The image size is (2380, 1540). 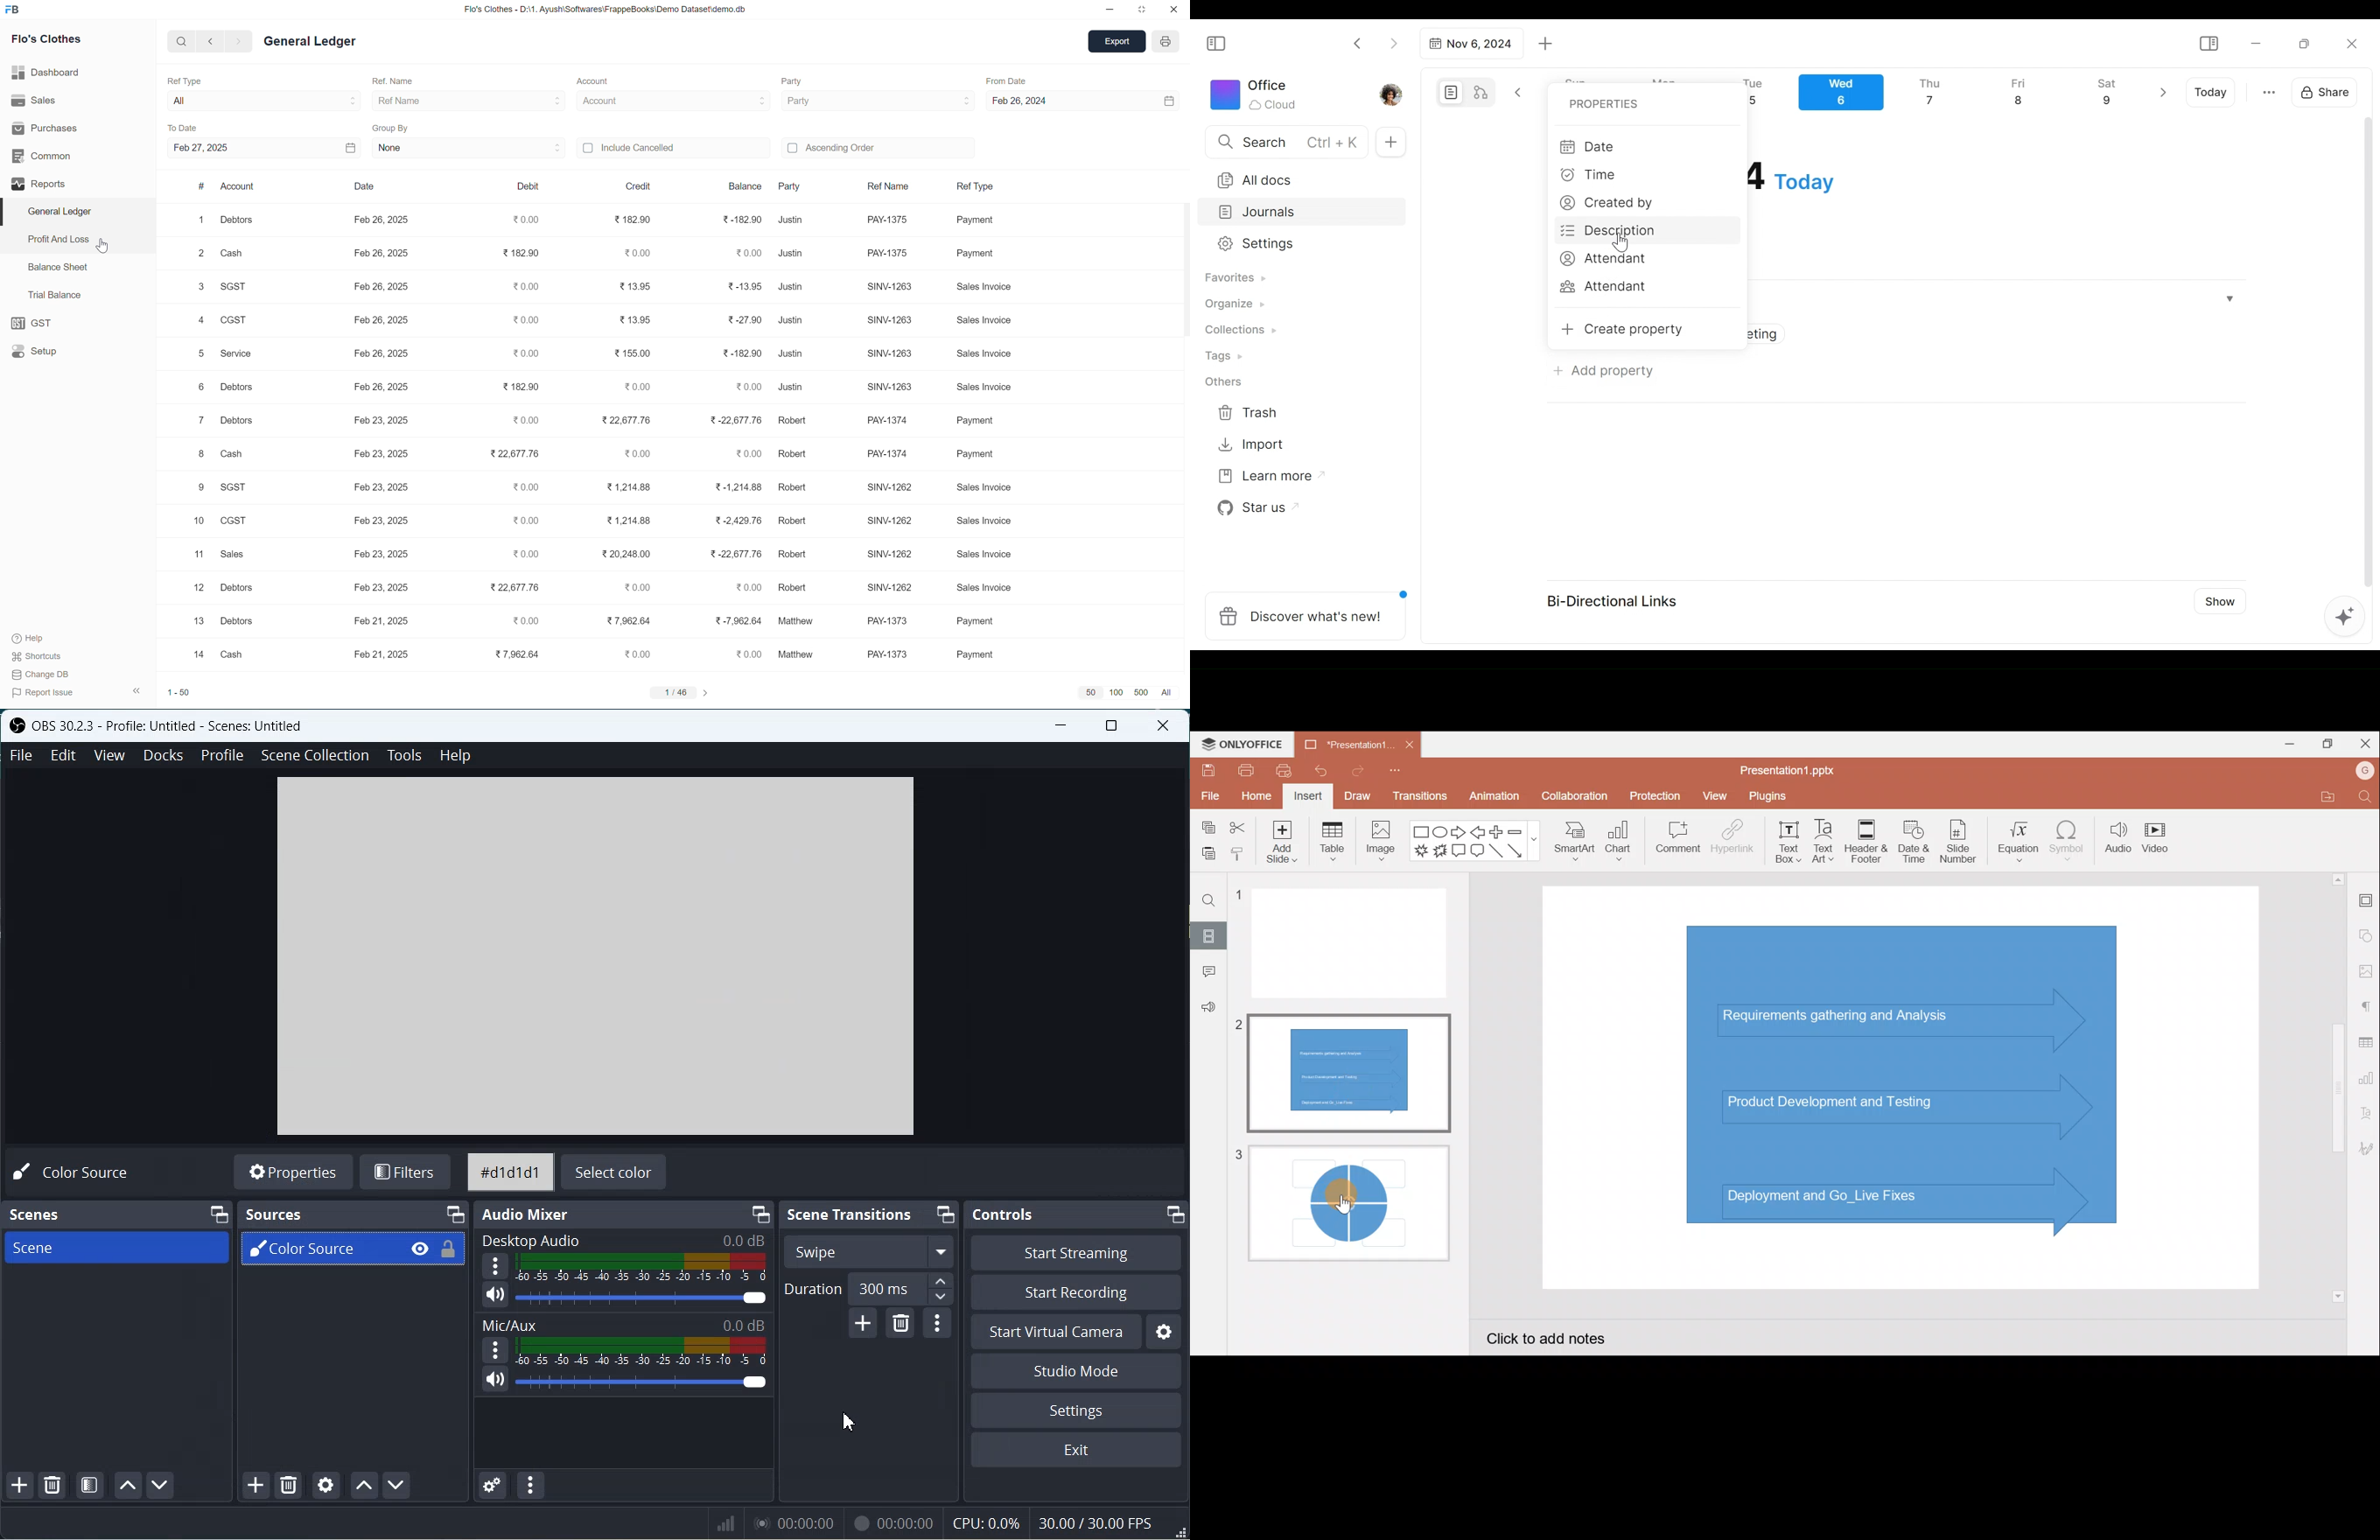 I want to click on Feb 23, 2025, so click(x=384, y=456).